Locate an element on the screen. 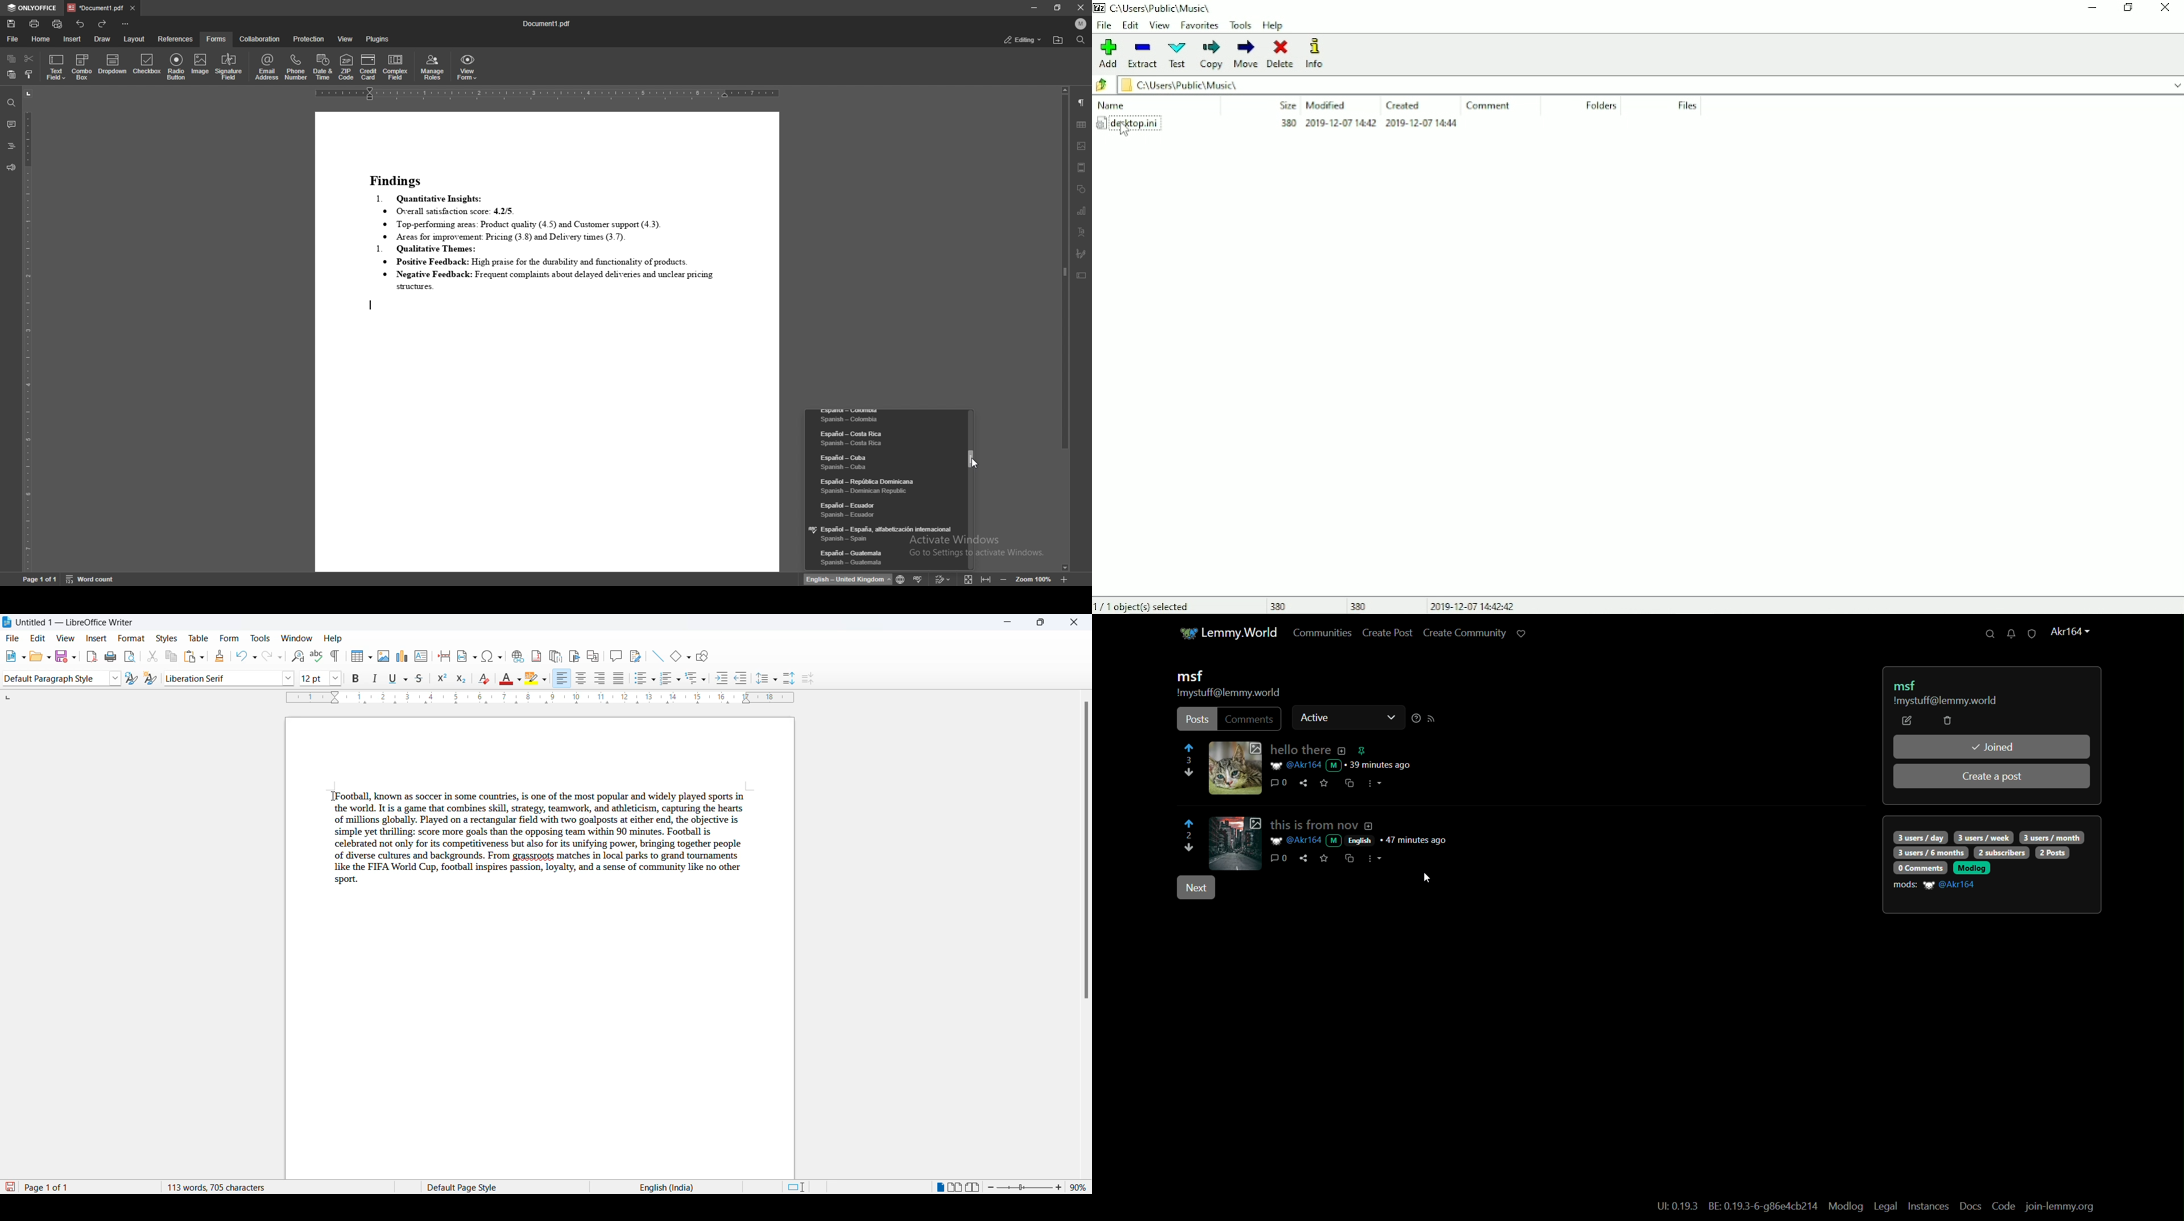  redo is located at coordinates (274, 657).